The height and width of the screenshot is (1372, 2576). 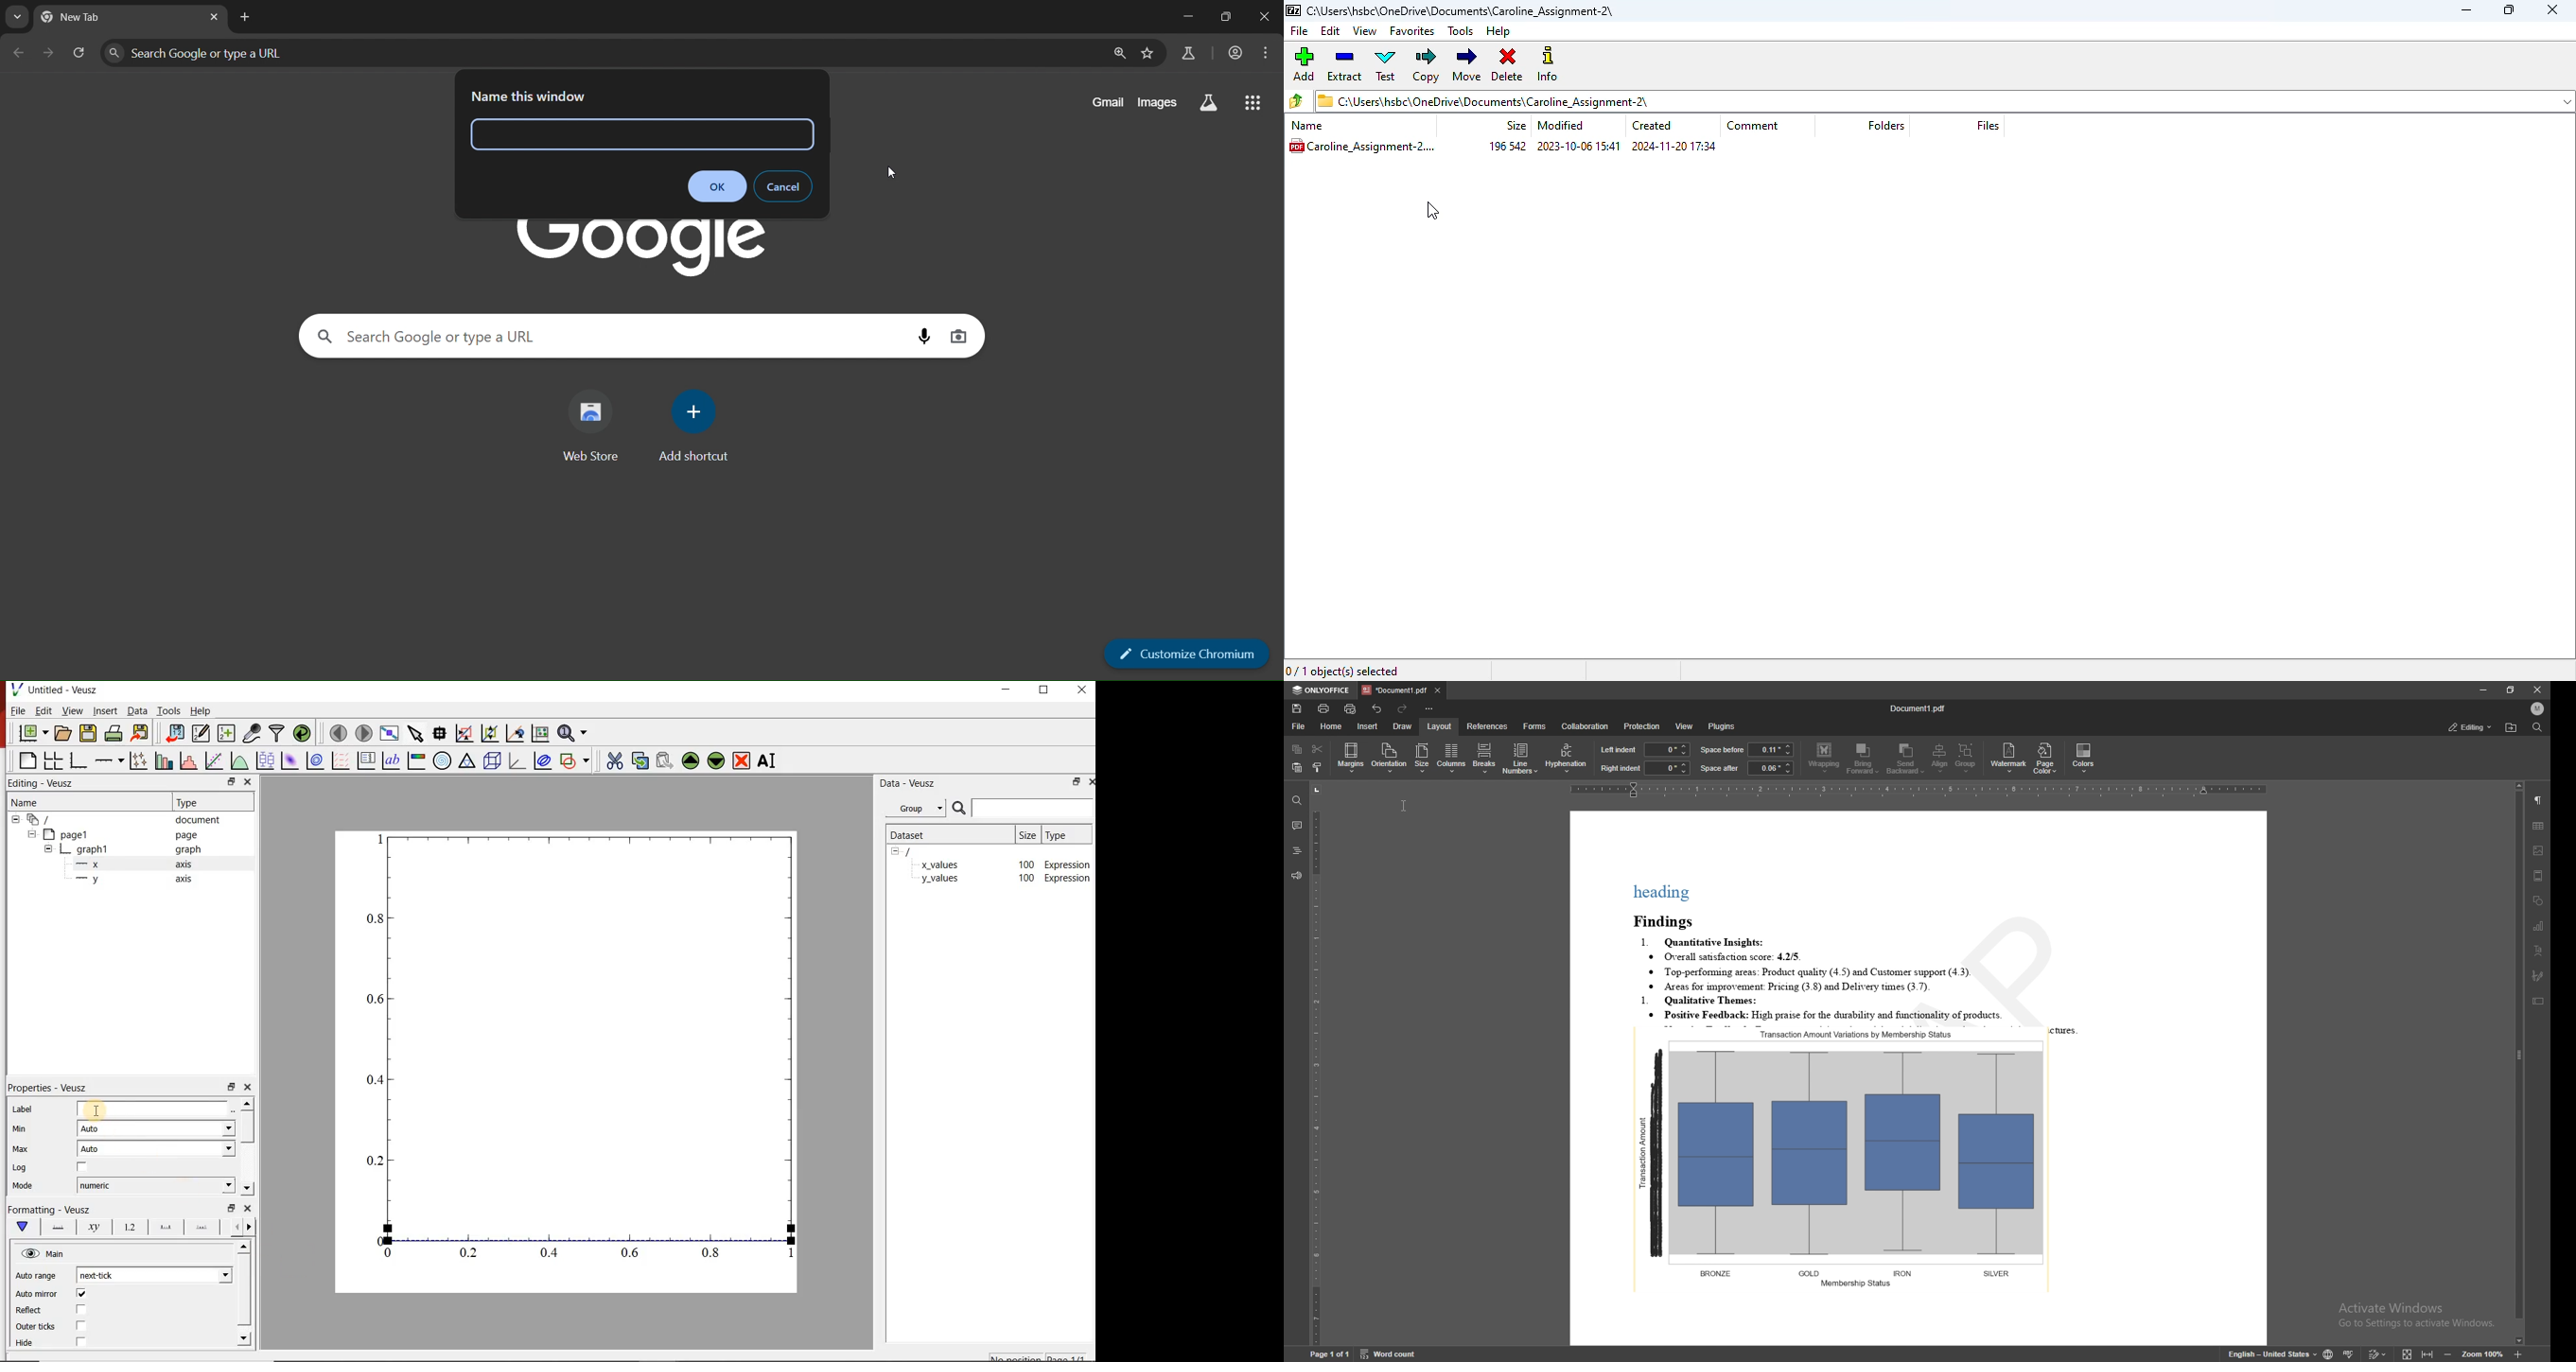 What do you see at coordinates (2538, 901) in the screenshot?
I see `shapes` at bounding box center [2538, 901].